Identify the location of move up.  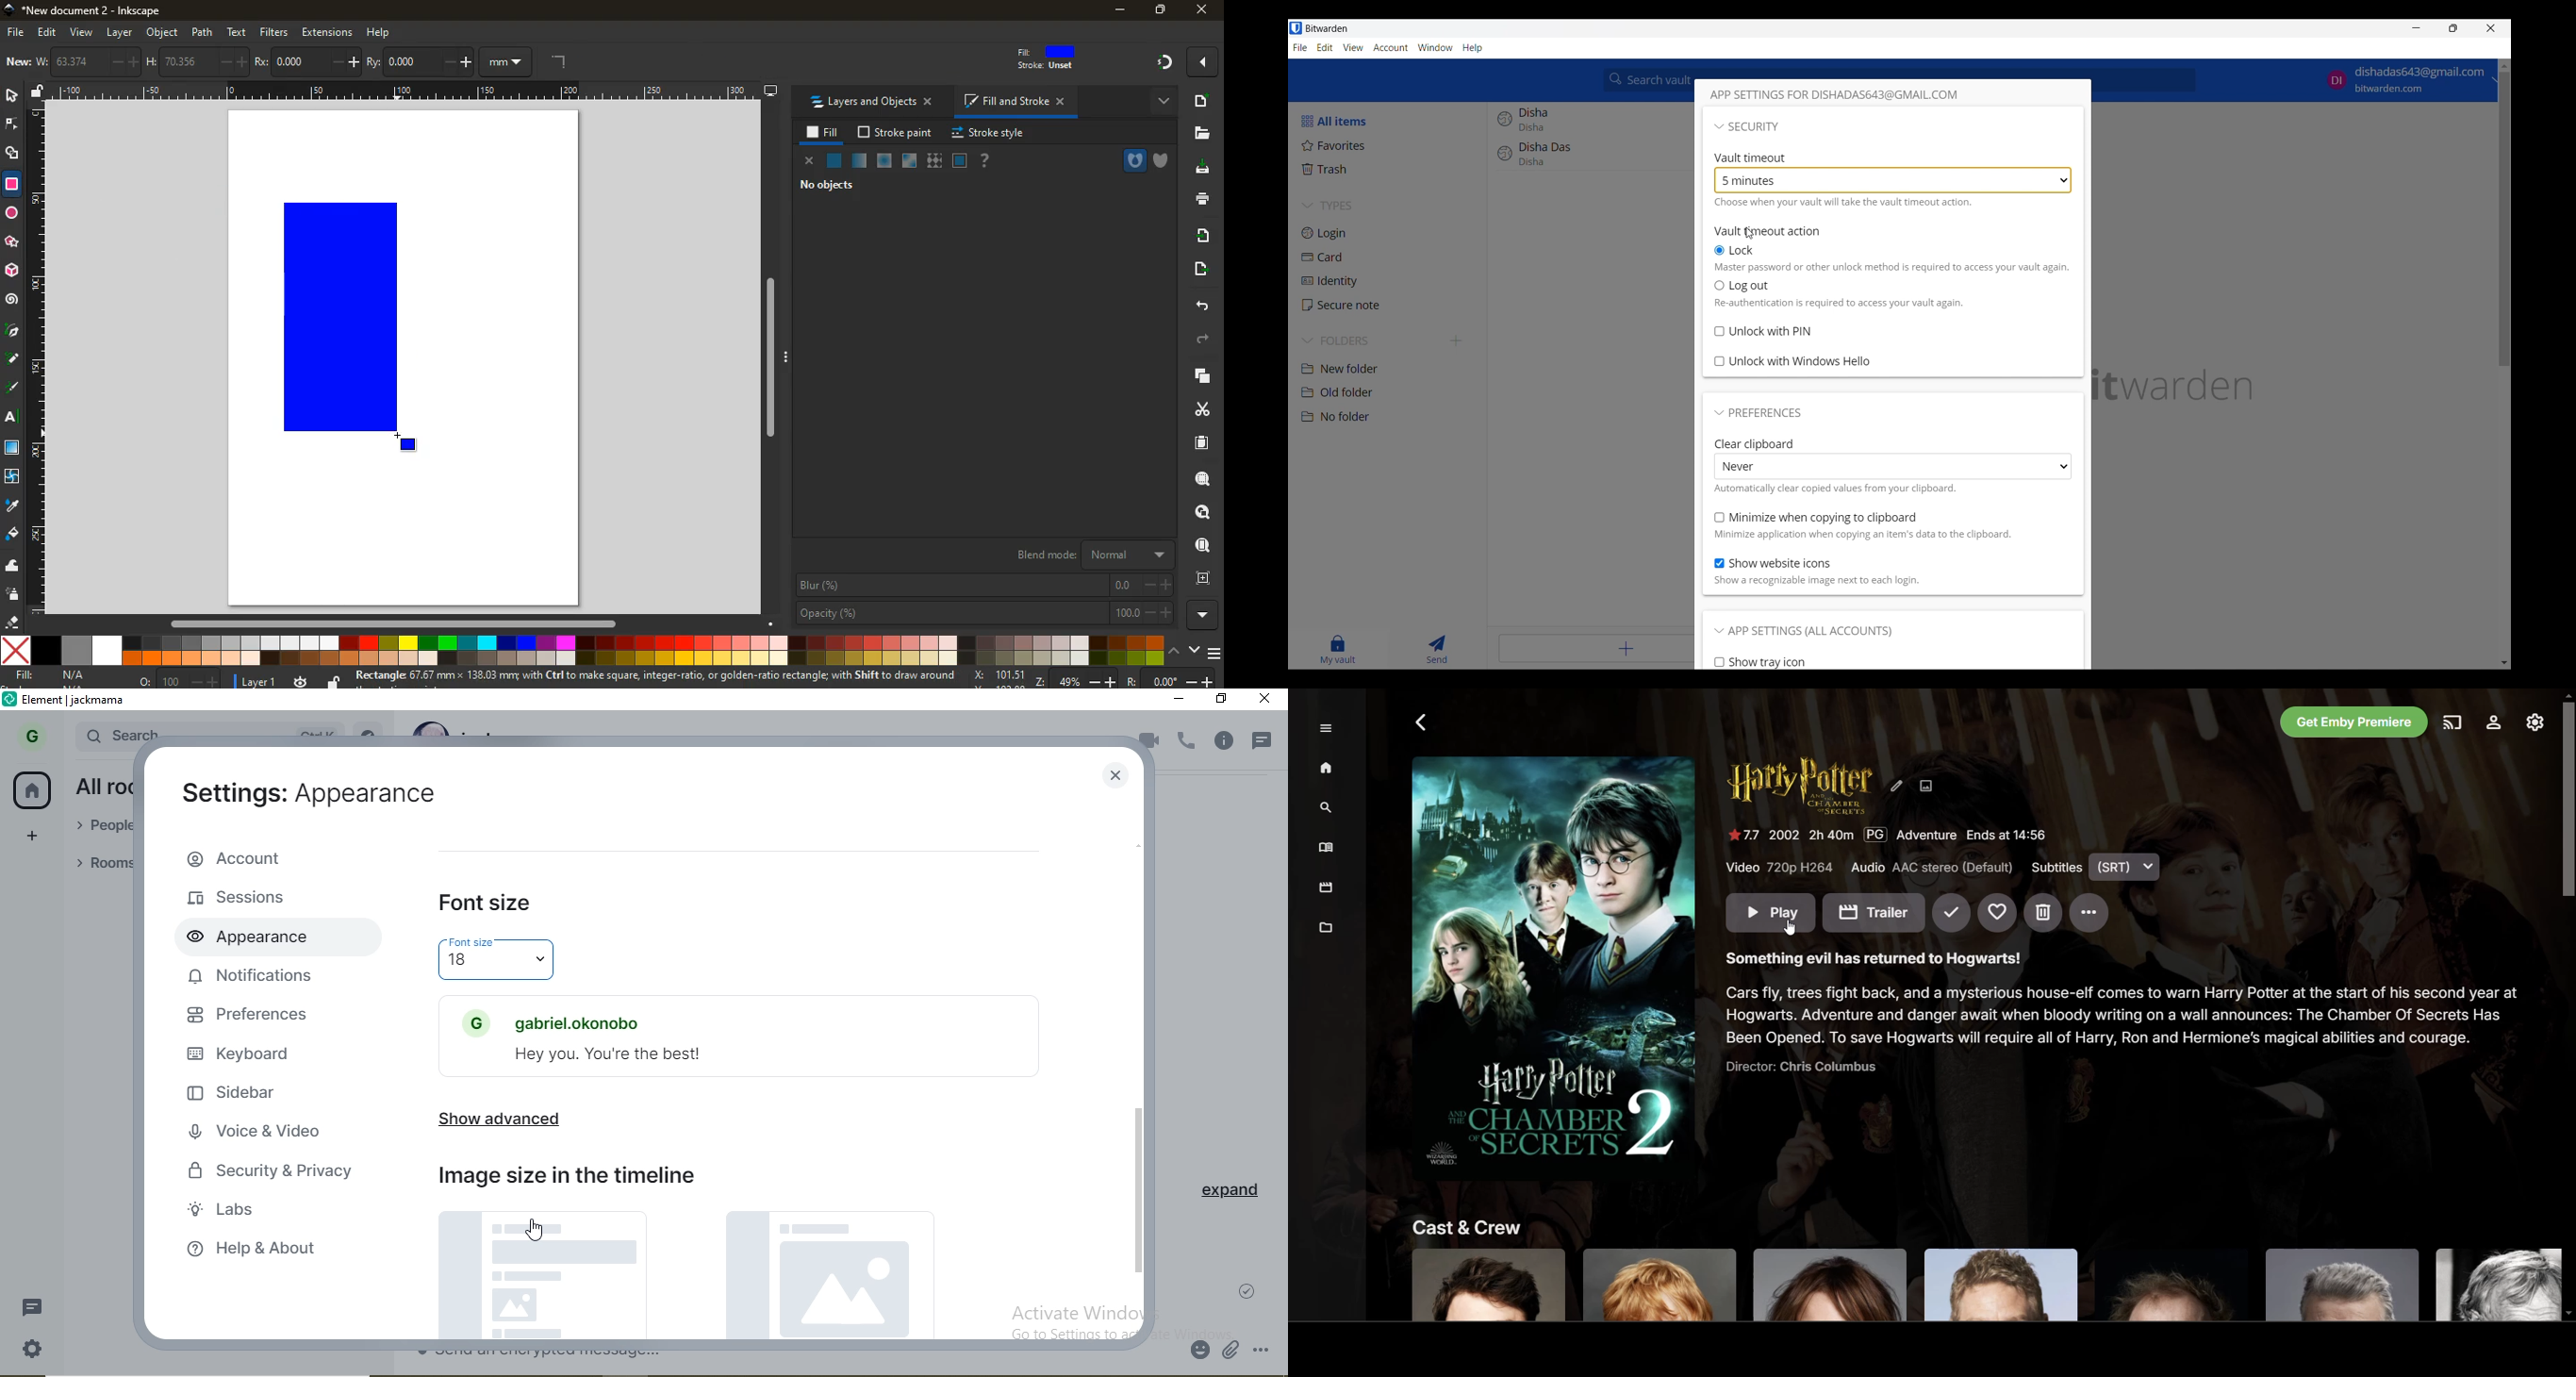
(2504, 66).